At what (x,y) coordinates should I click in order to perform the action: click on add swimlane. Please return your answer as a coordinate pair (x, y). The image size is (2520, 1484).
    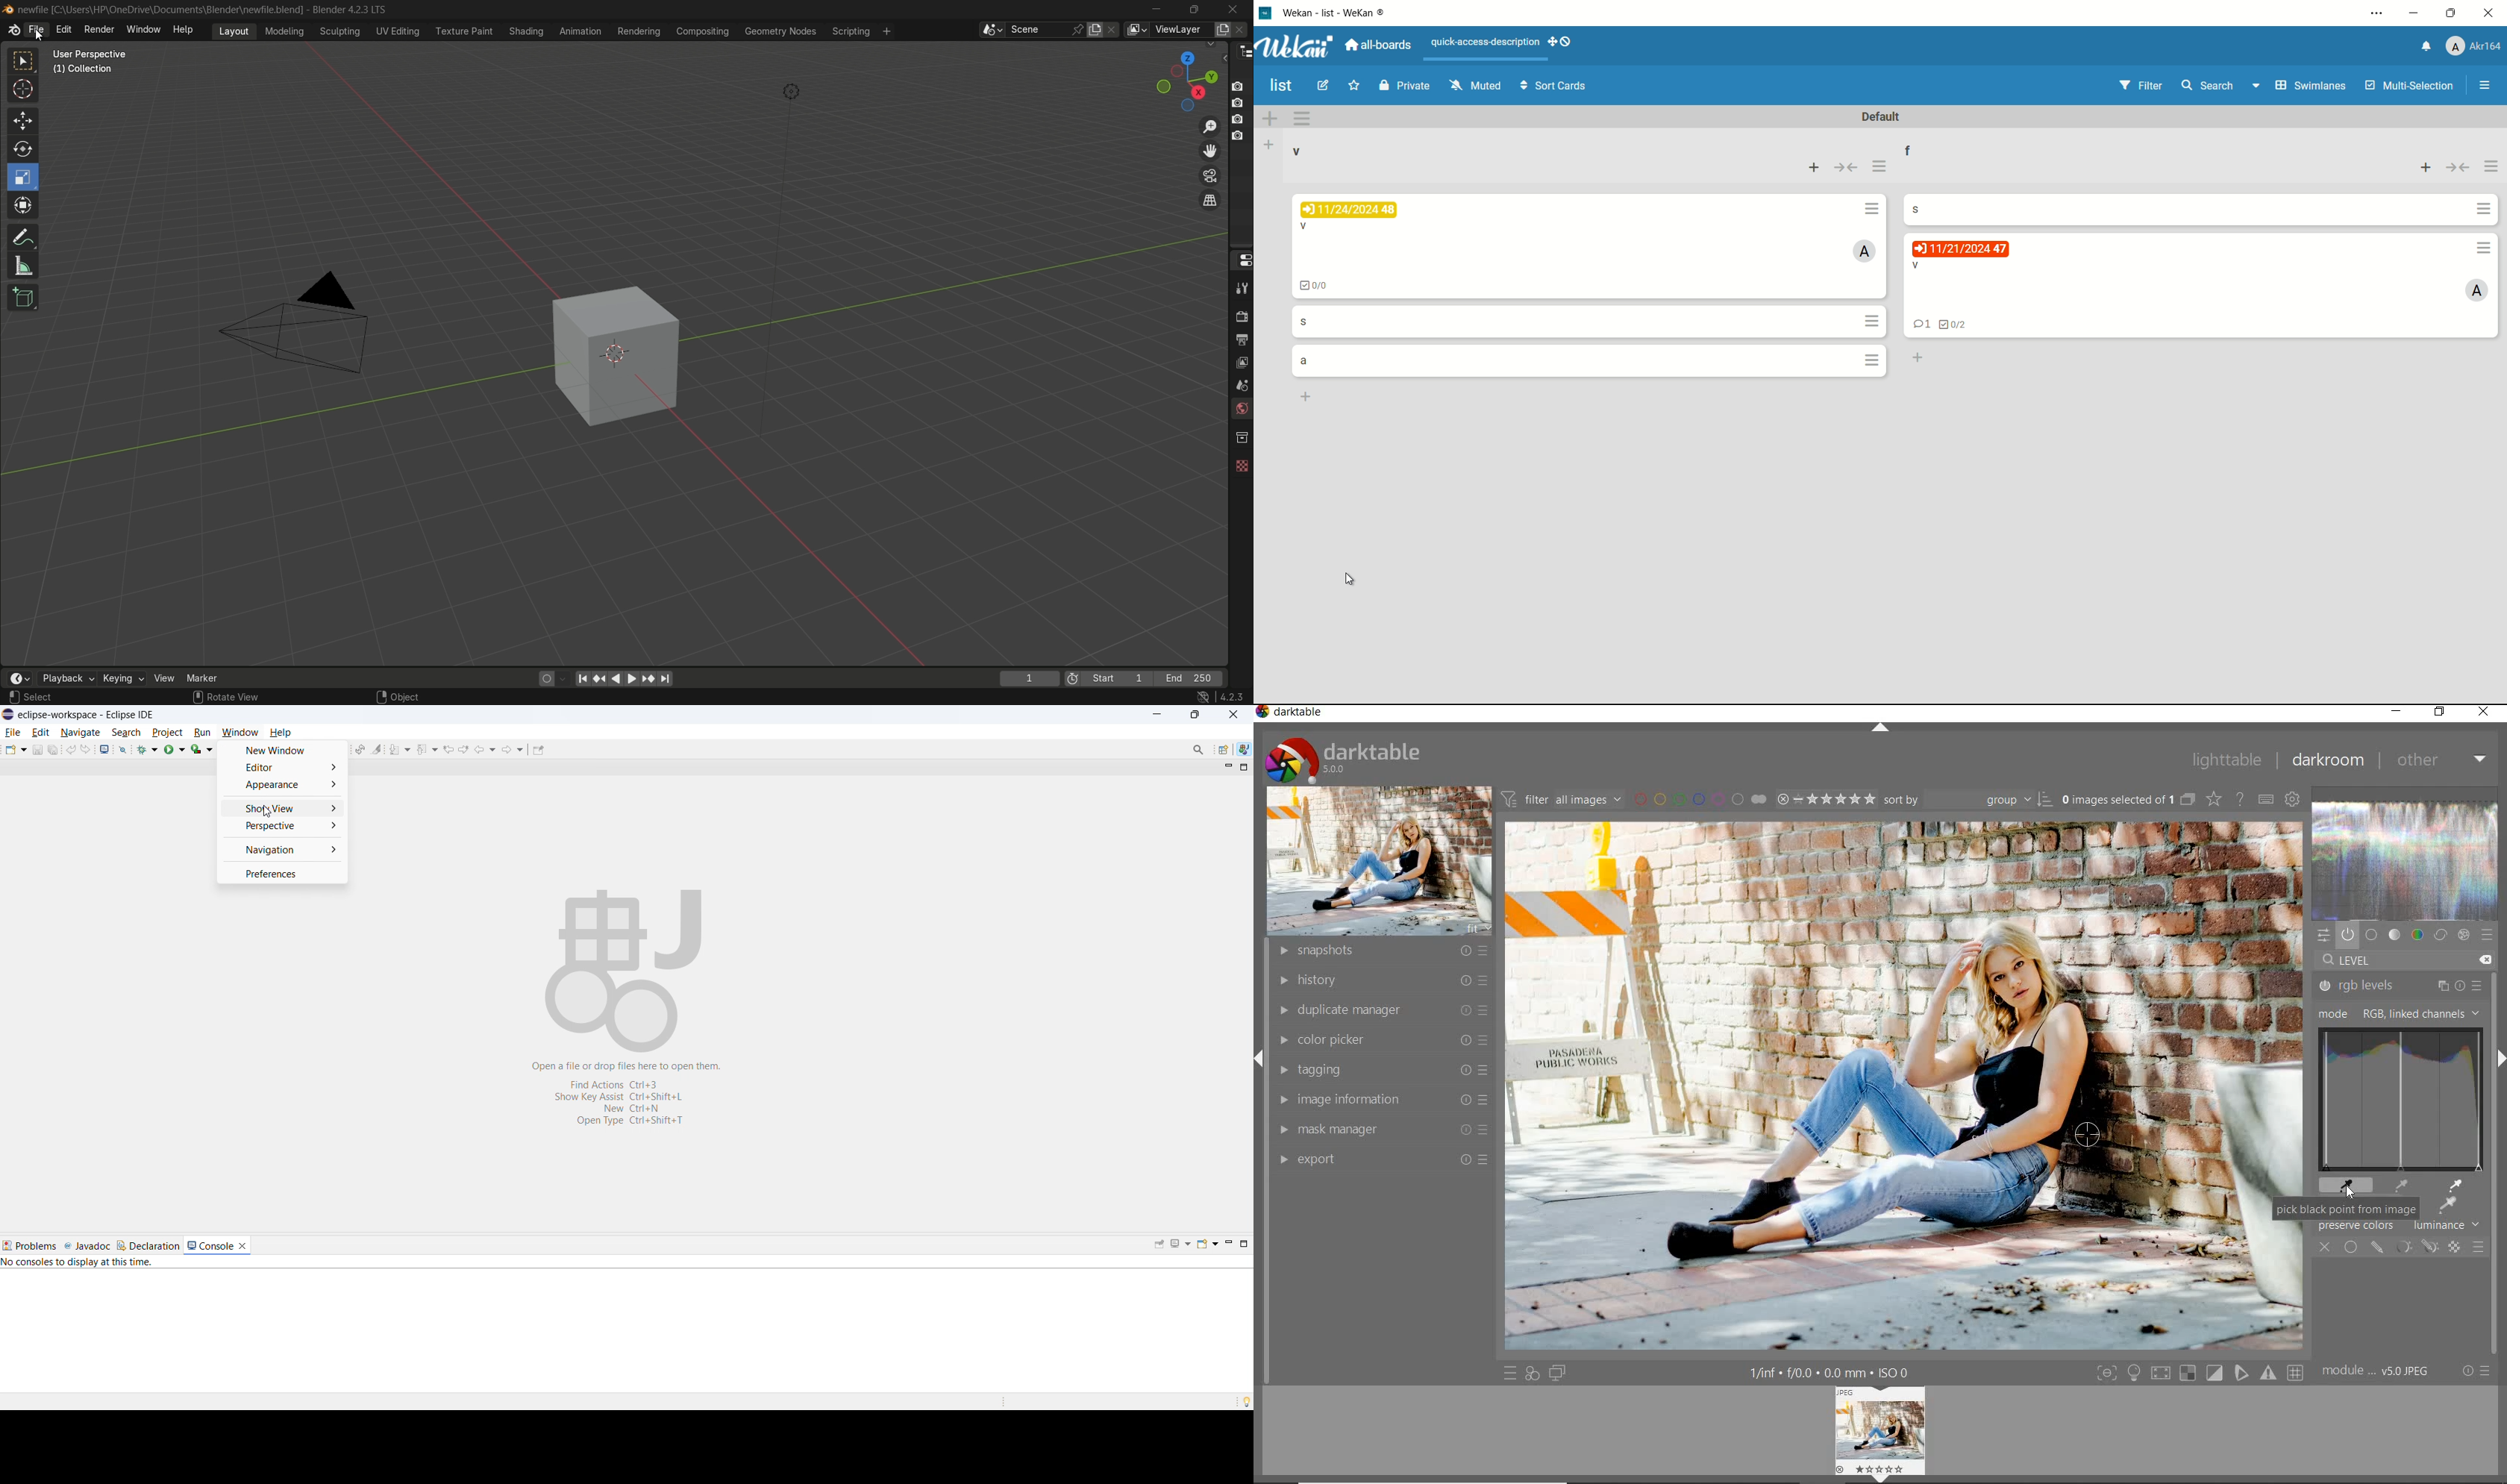
    Looking at the image, I should click on (1270, 118).